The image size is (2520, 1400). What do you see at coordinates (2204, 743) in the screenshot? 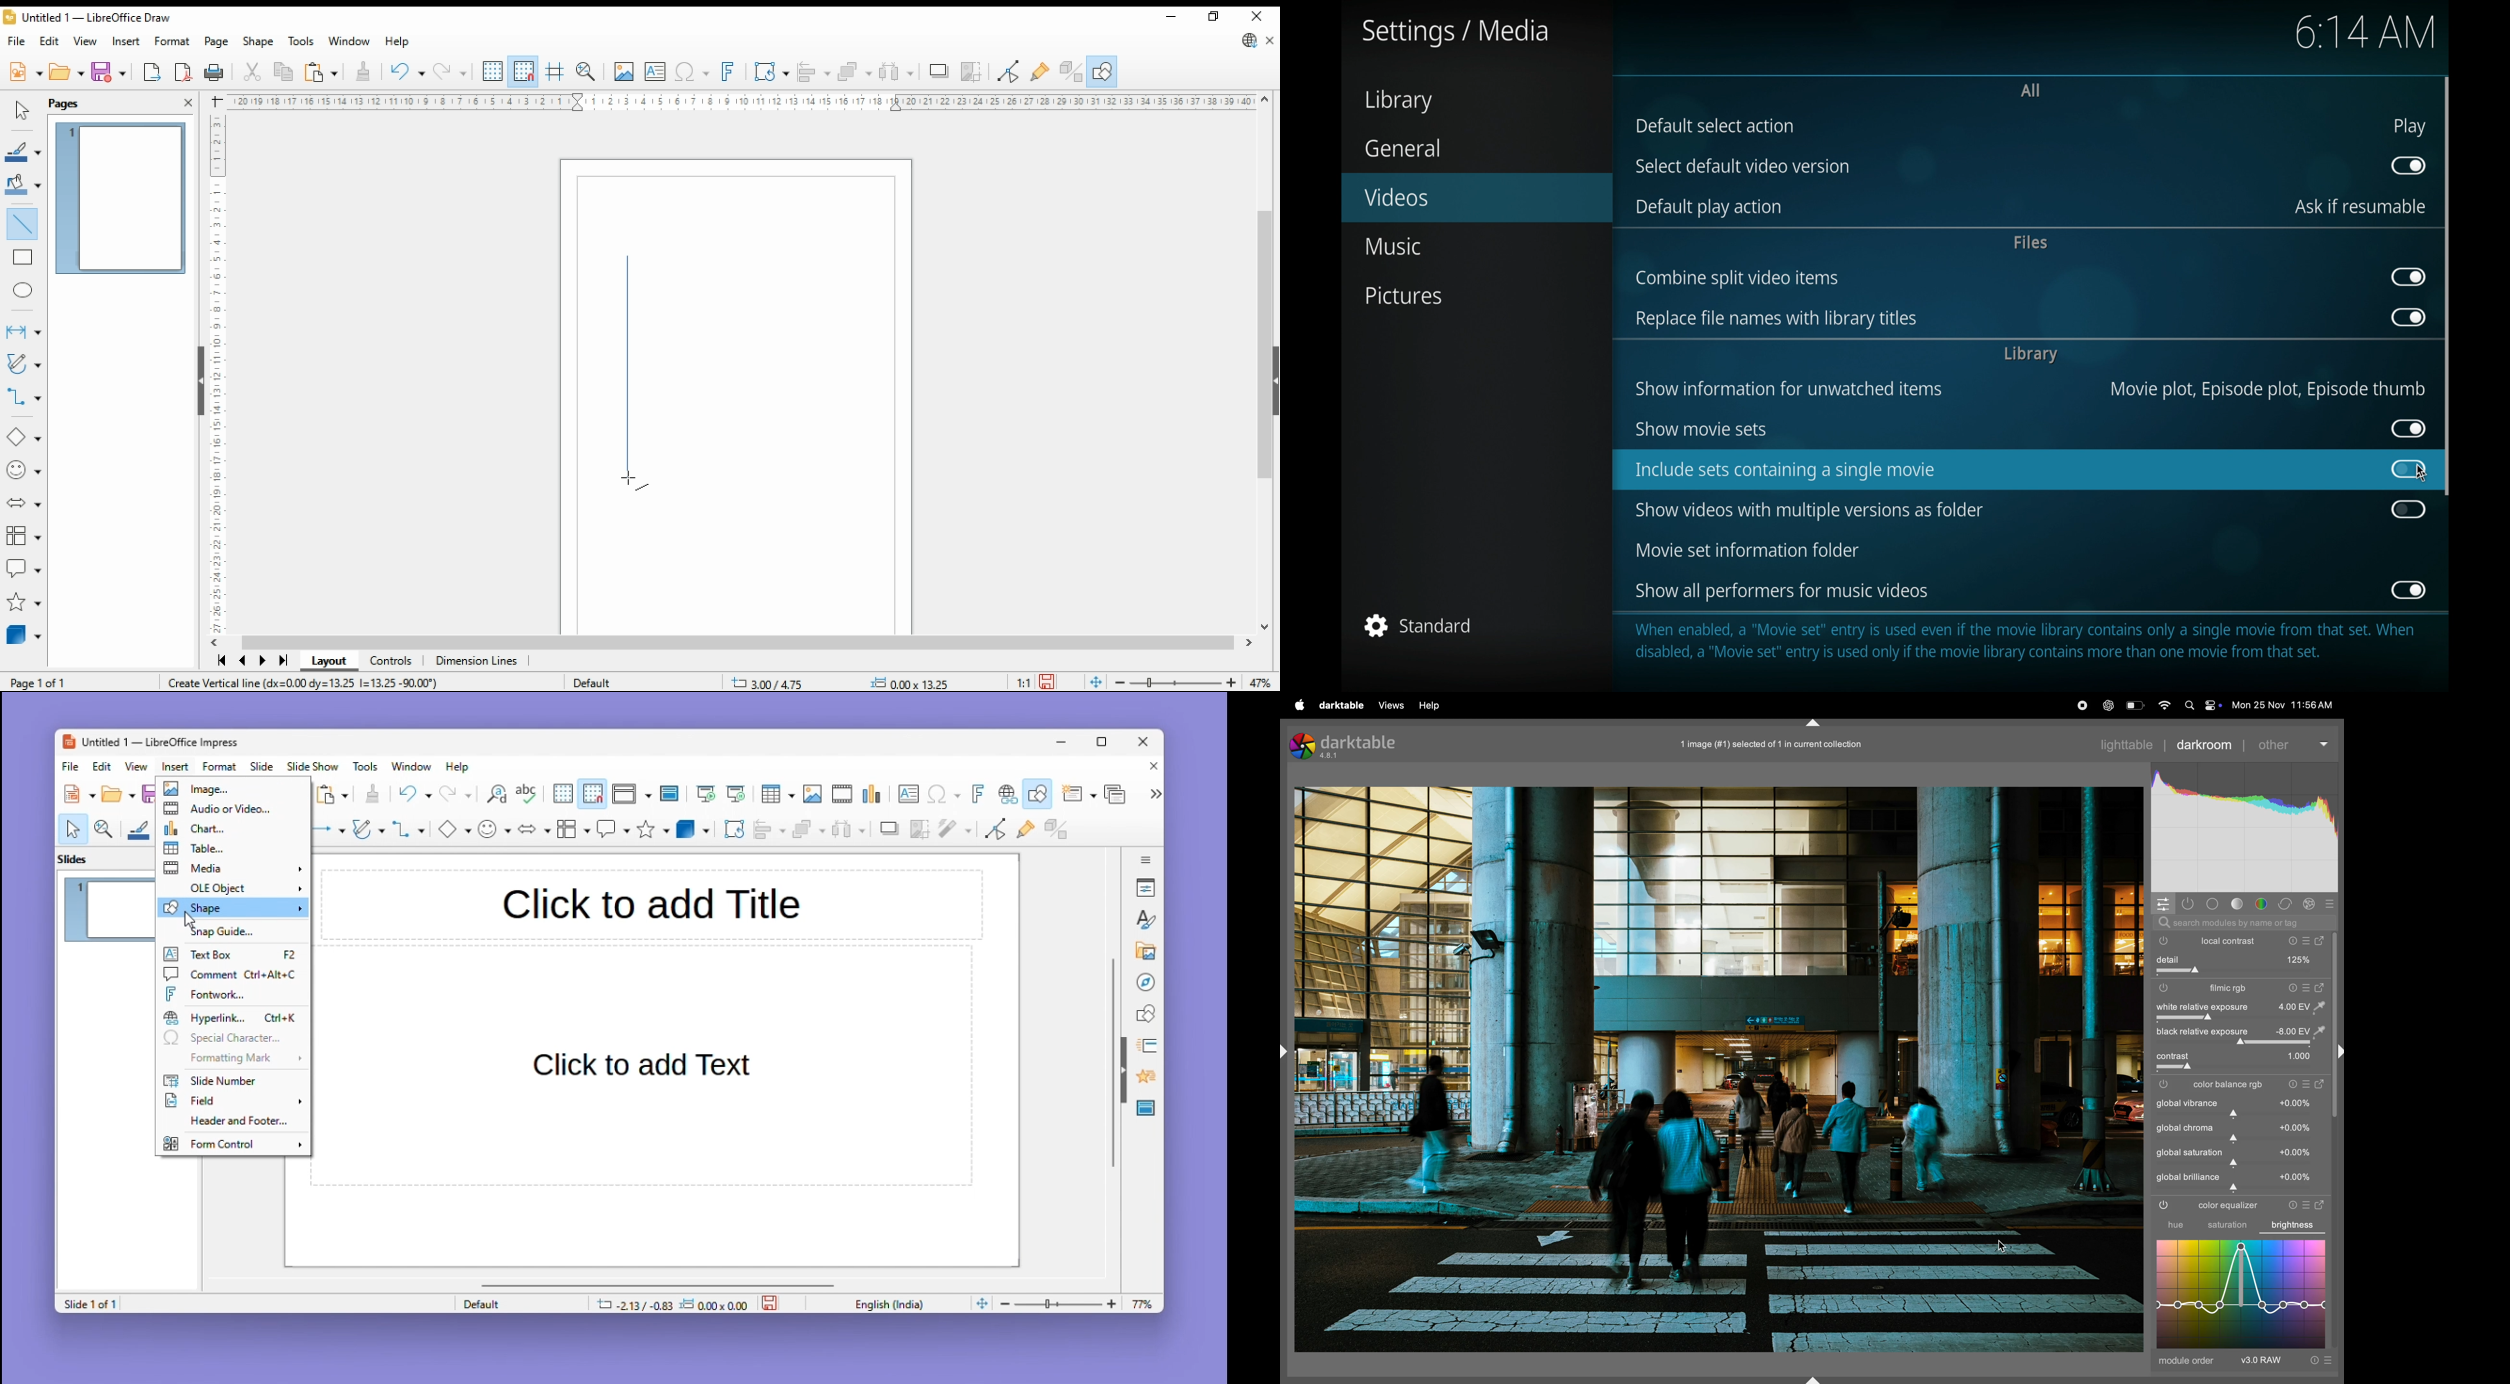
I see `darkroom` at bounding box center [2204, 743].